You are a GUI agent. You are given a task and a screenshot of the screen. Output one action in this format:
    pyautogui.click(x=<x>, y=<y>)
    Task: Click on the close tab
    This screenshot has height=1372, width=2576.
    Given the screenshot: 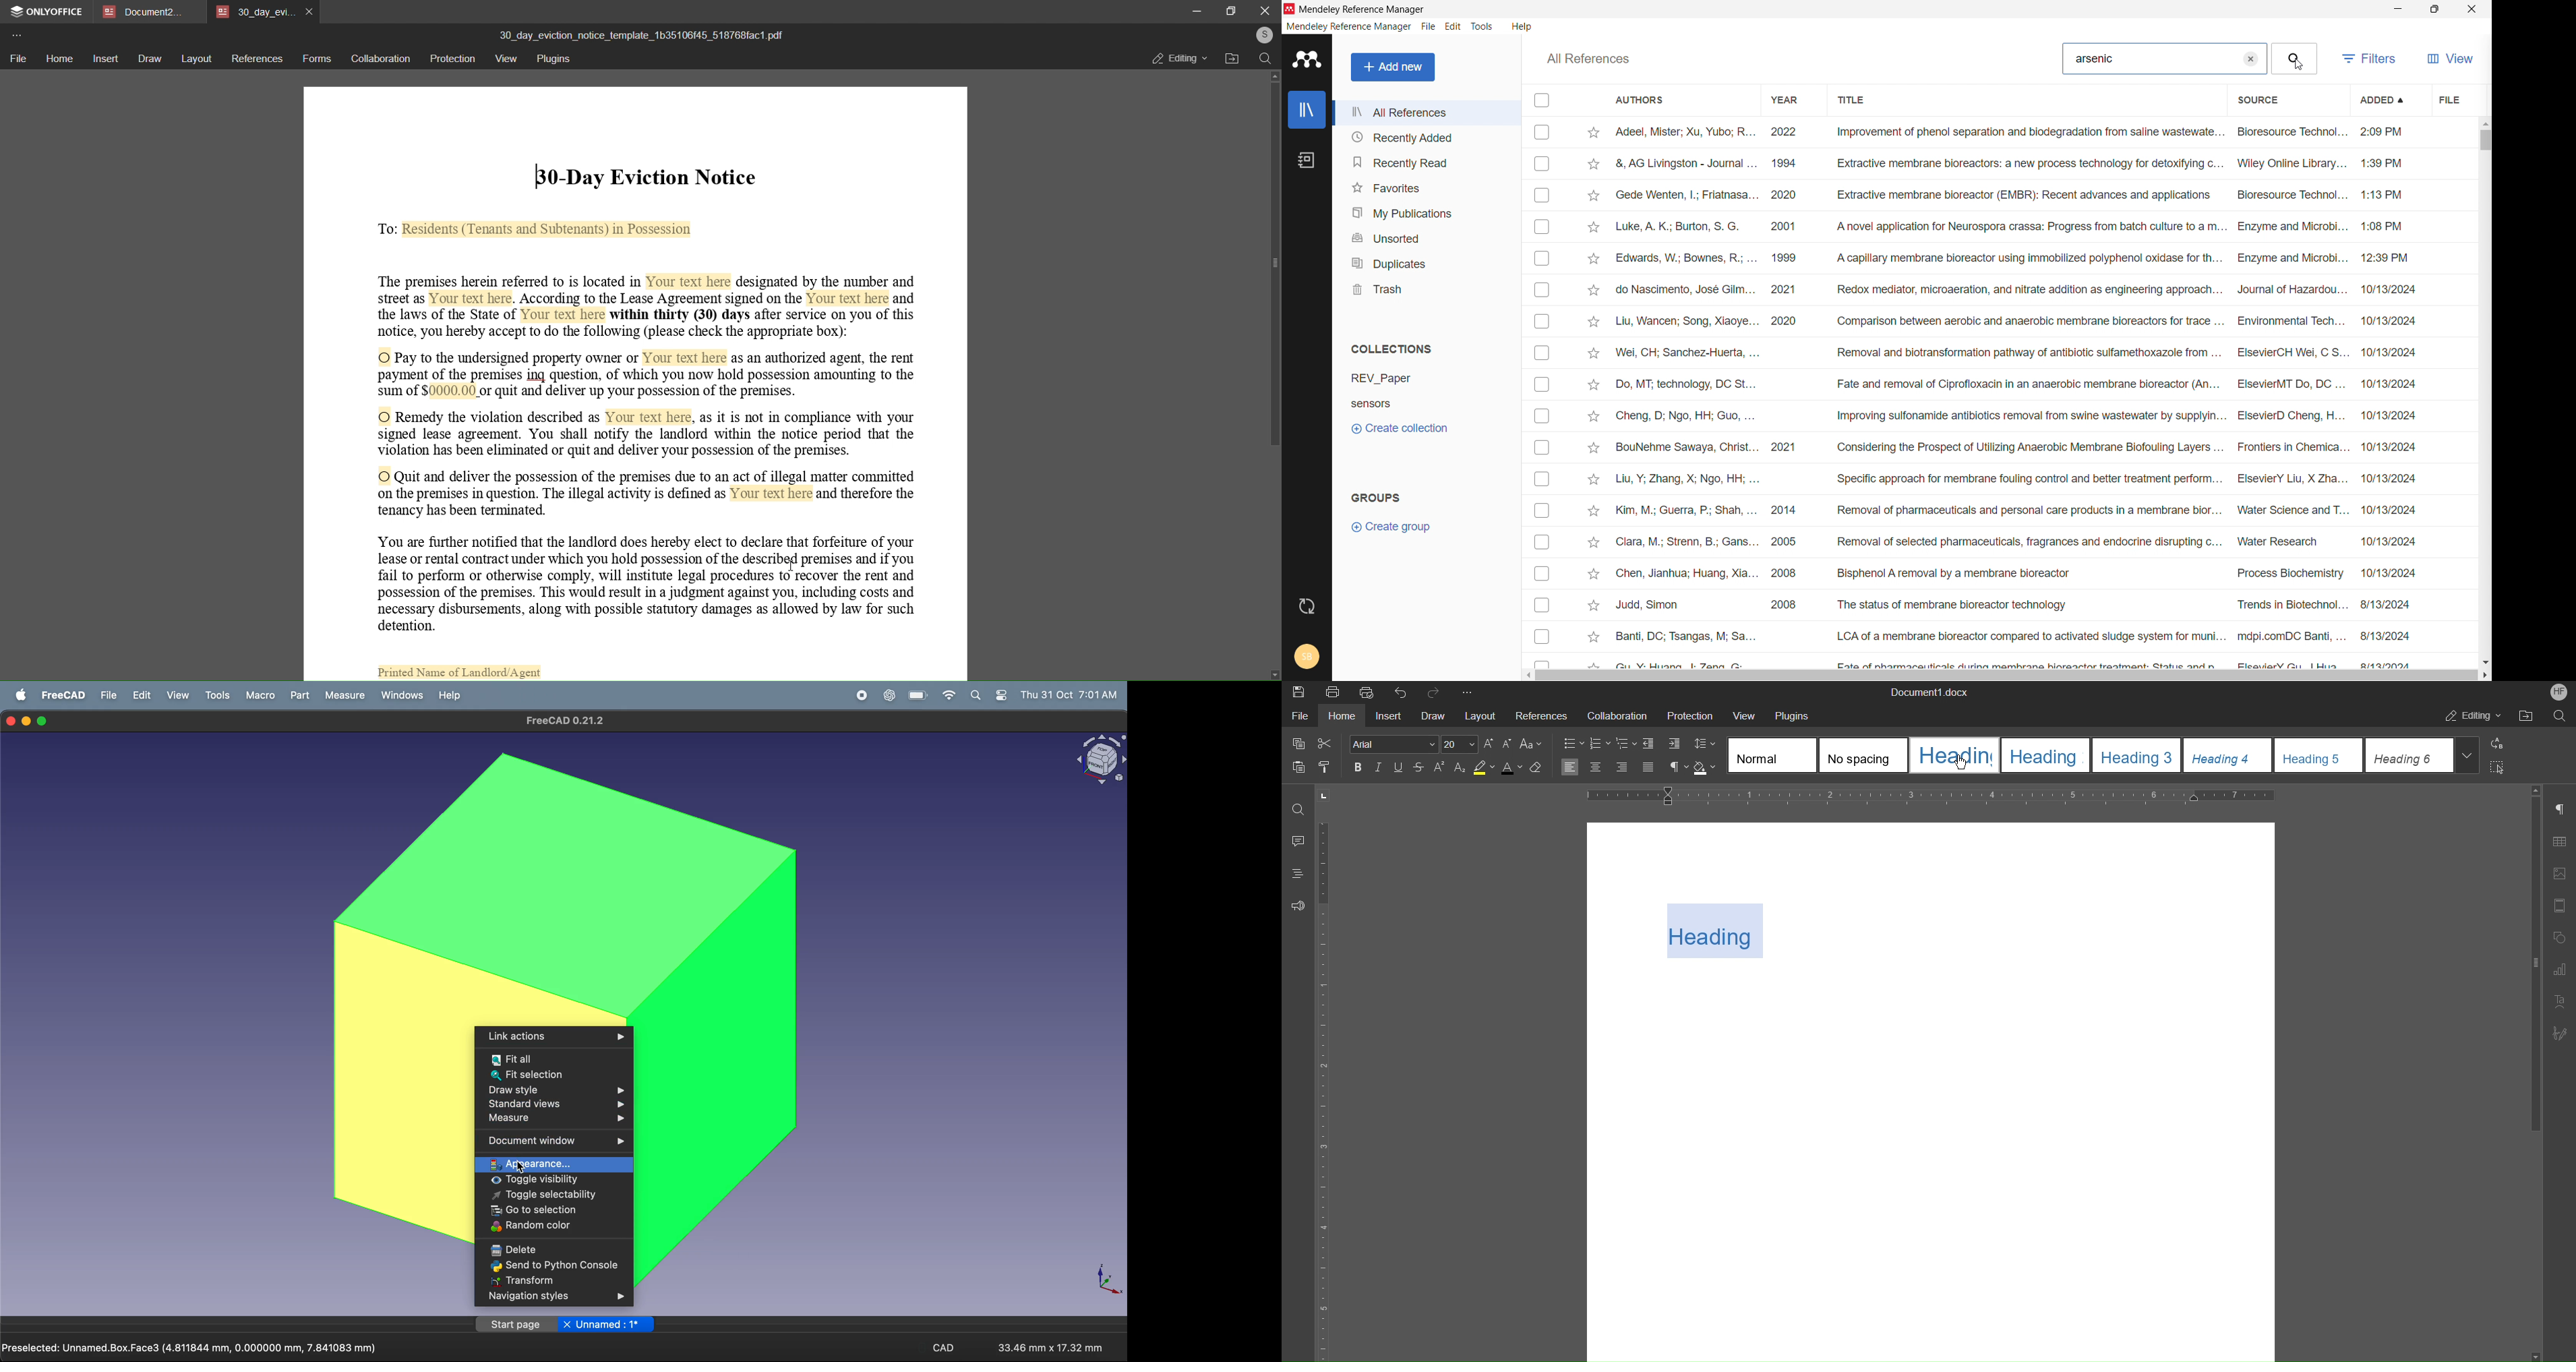 What is the action you would take?
    pyautogui.click(x=312, y=13)
    